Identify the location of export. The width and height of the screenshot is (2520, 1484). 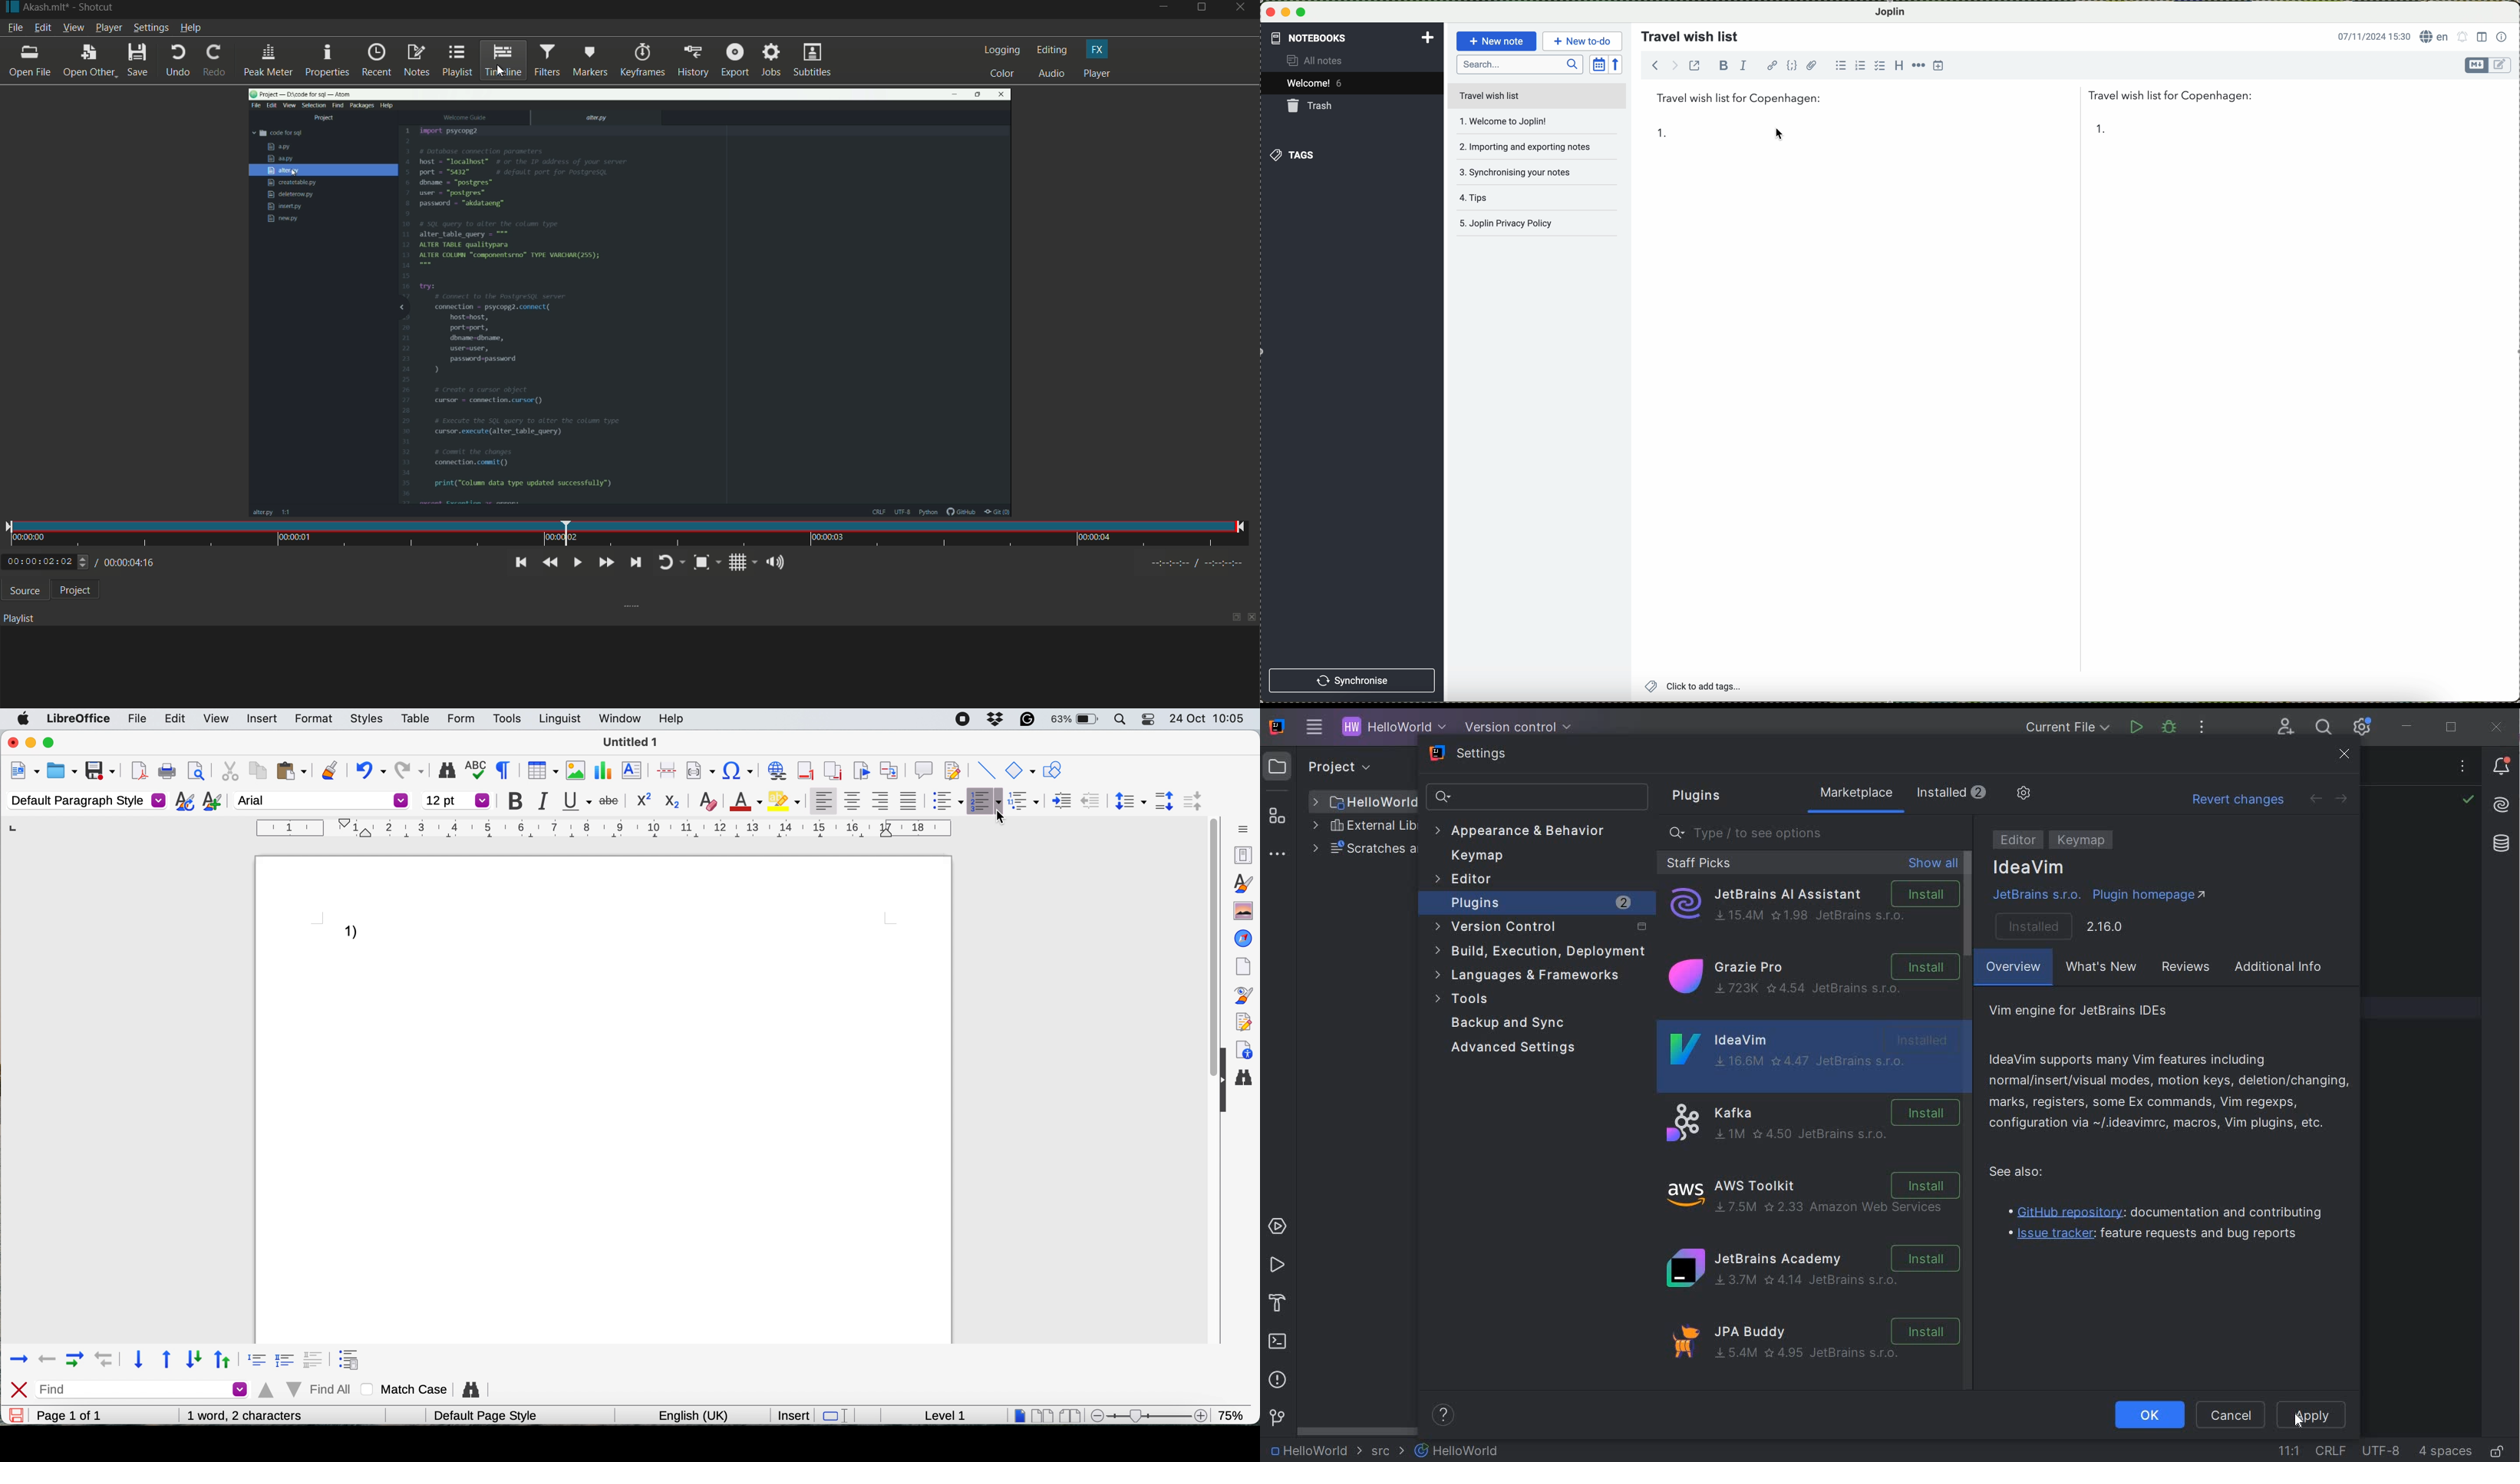
(733, 60).